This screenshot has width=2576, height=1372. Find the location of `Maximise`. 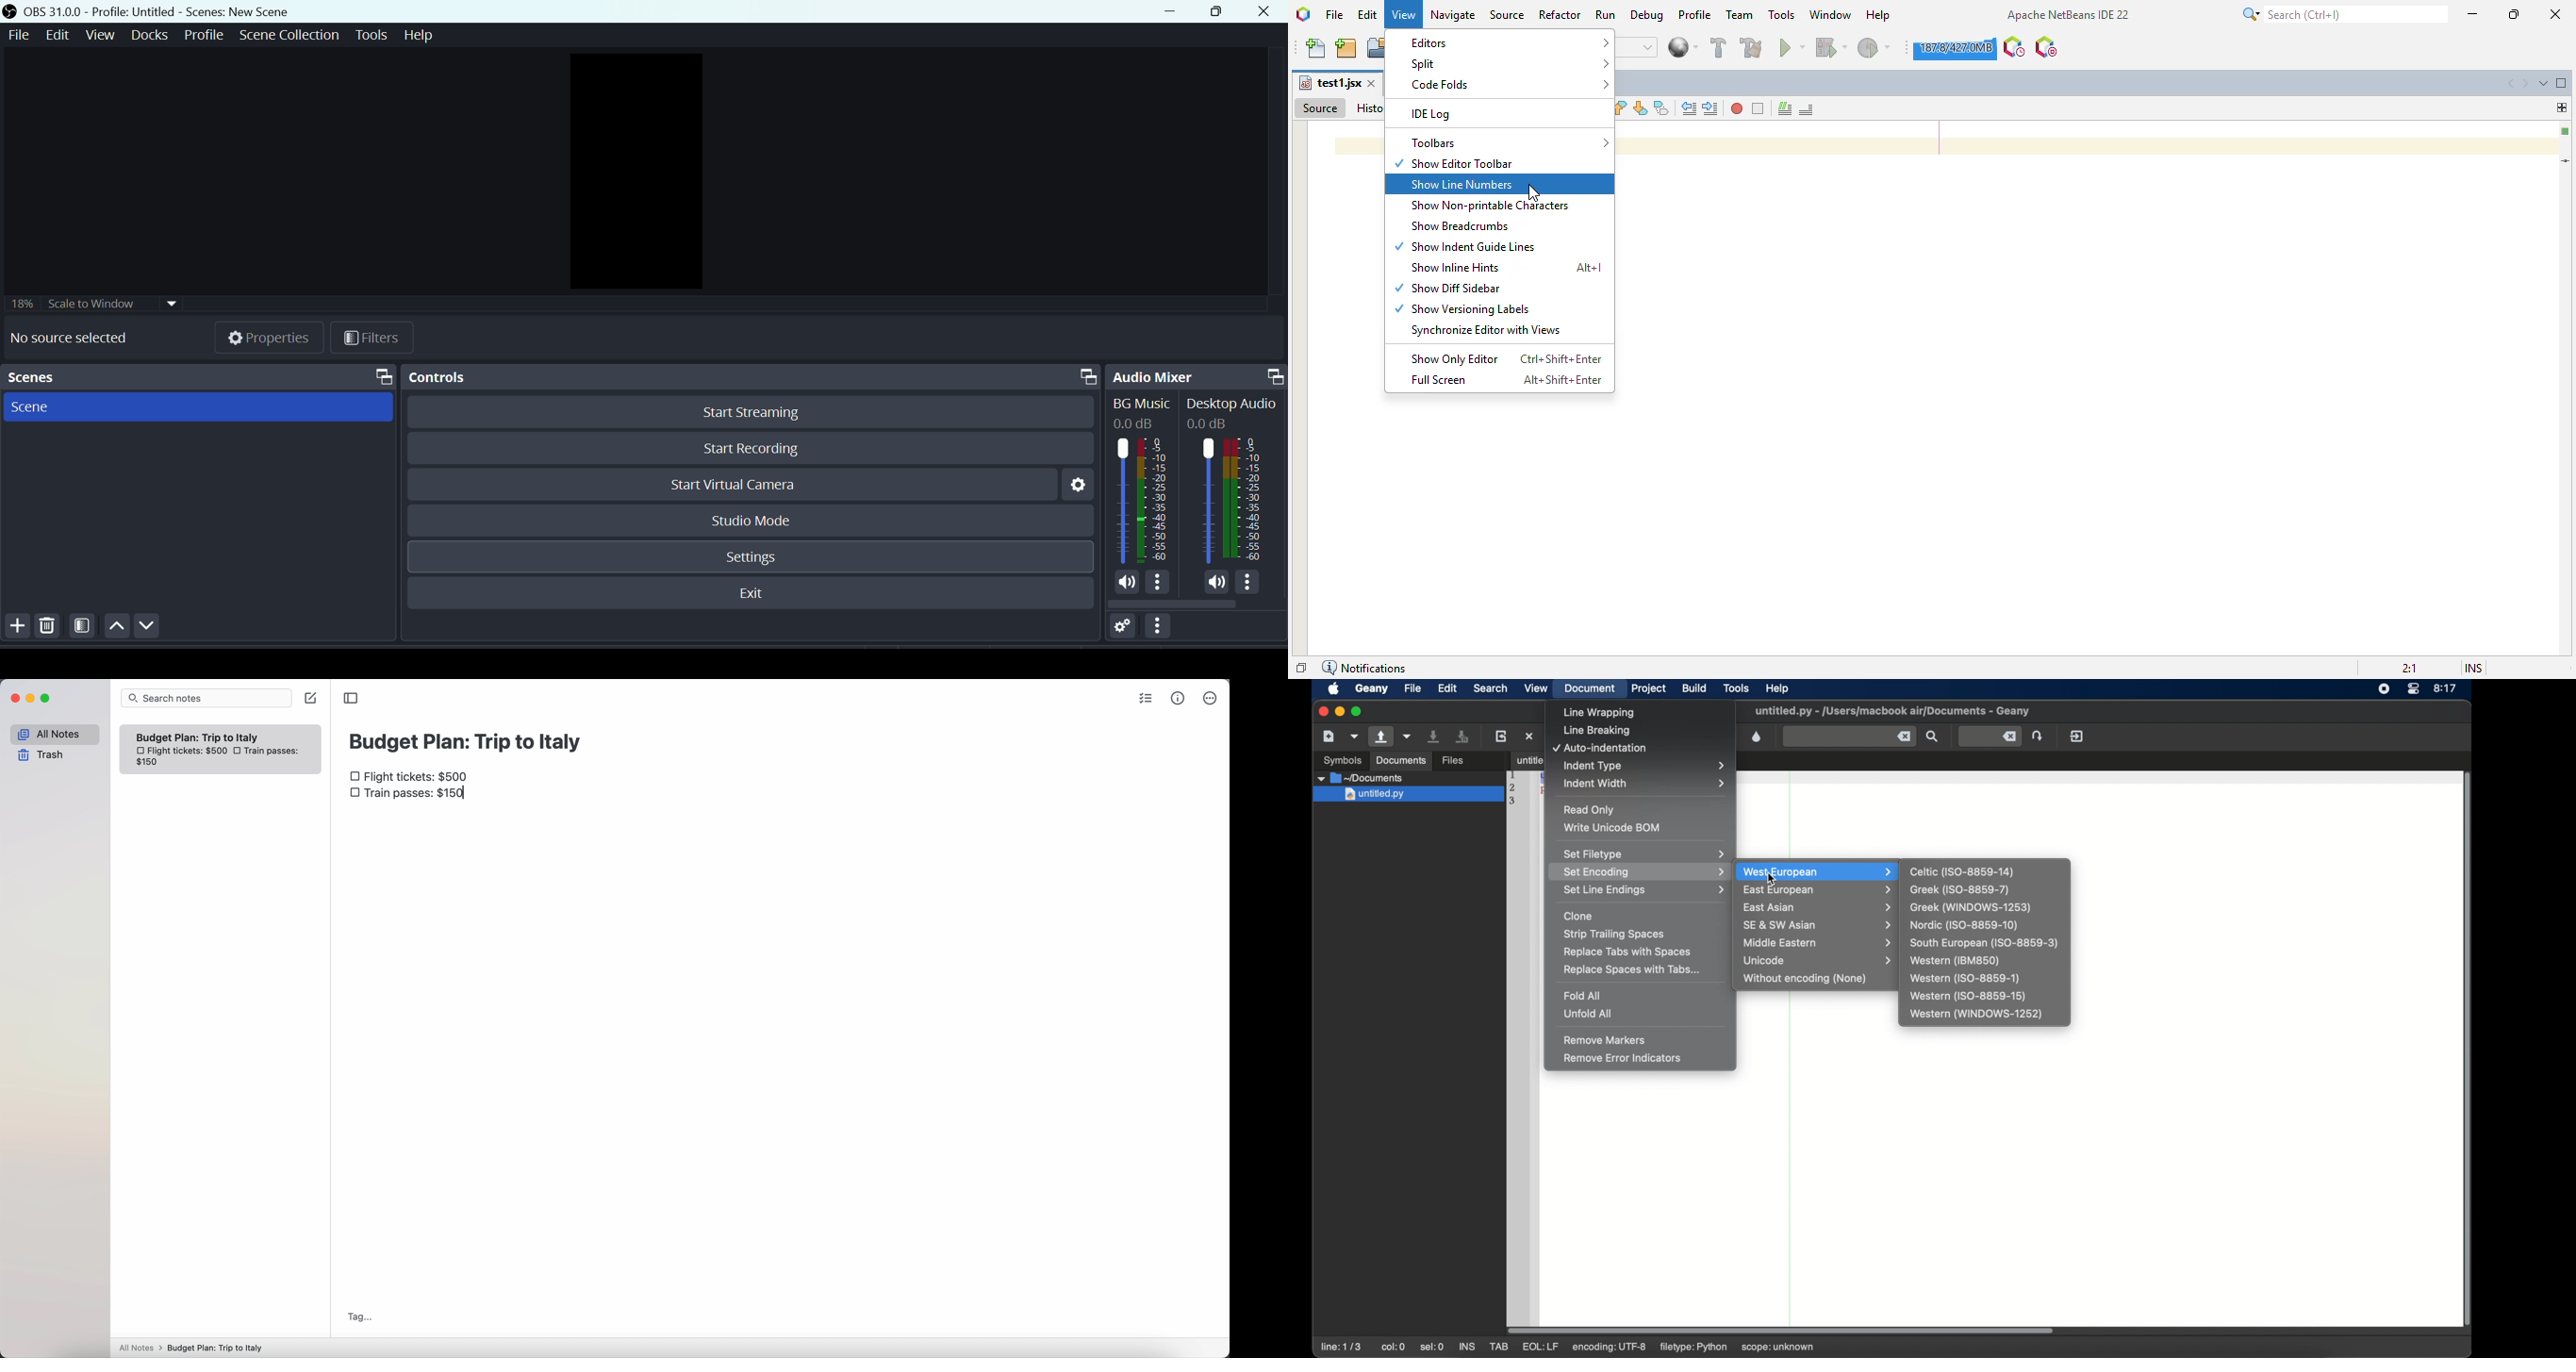

Maximise is located at coordinates (1220, 13).